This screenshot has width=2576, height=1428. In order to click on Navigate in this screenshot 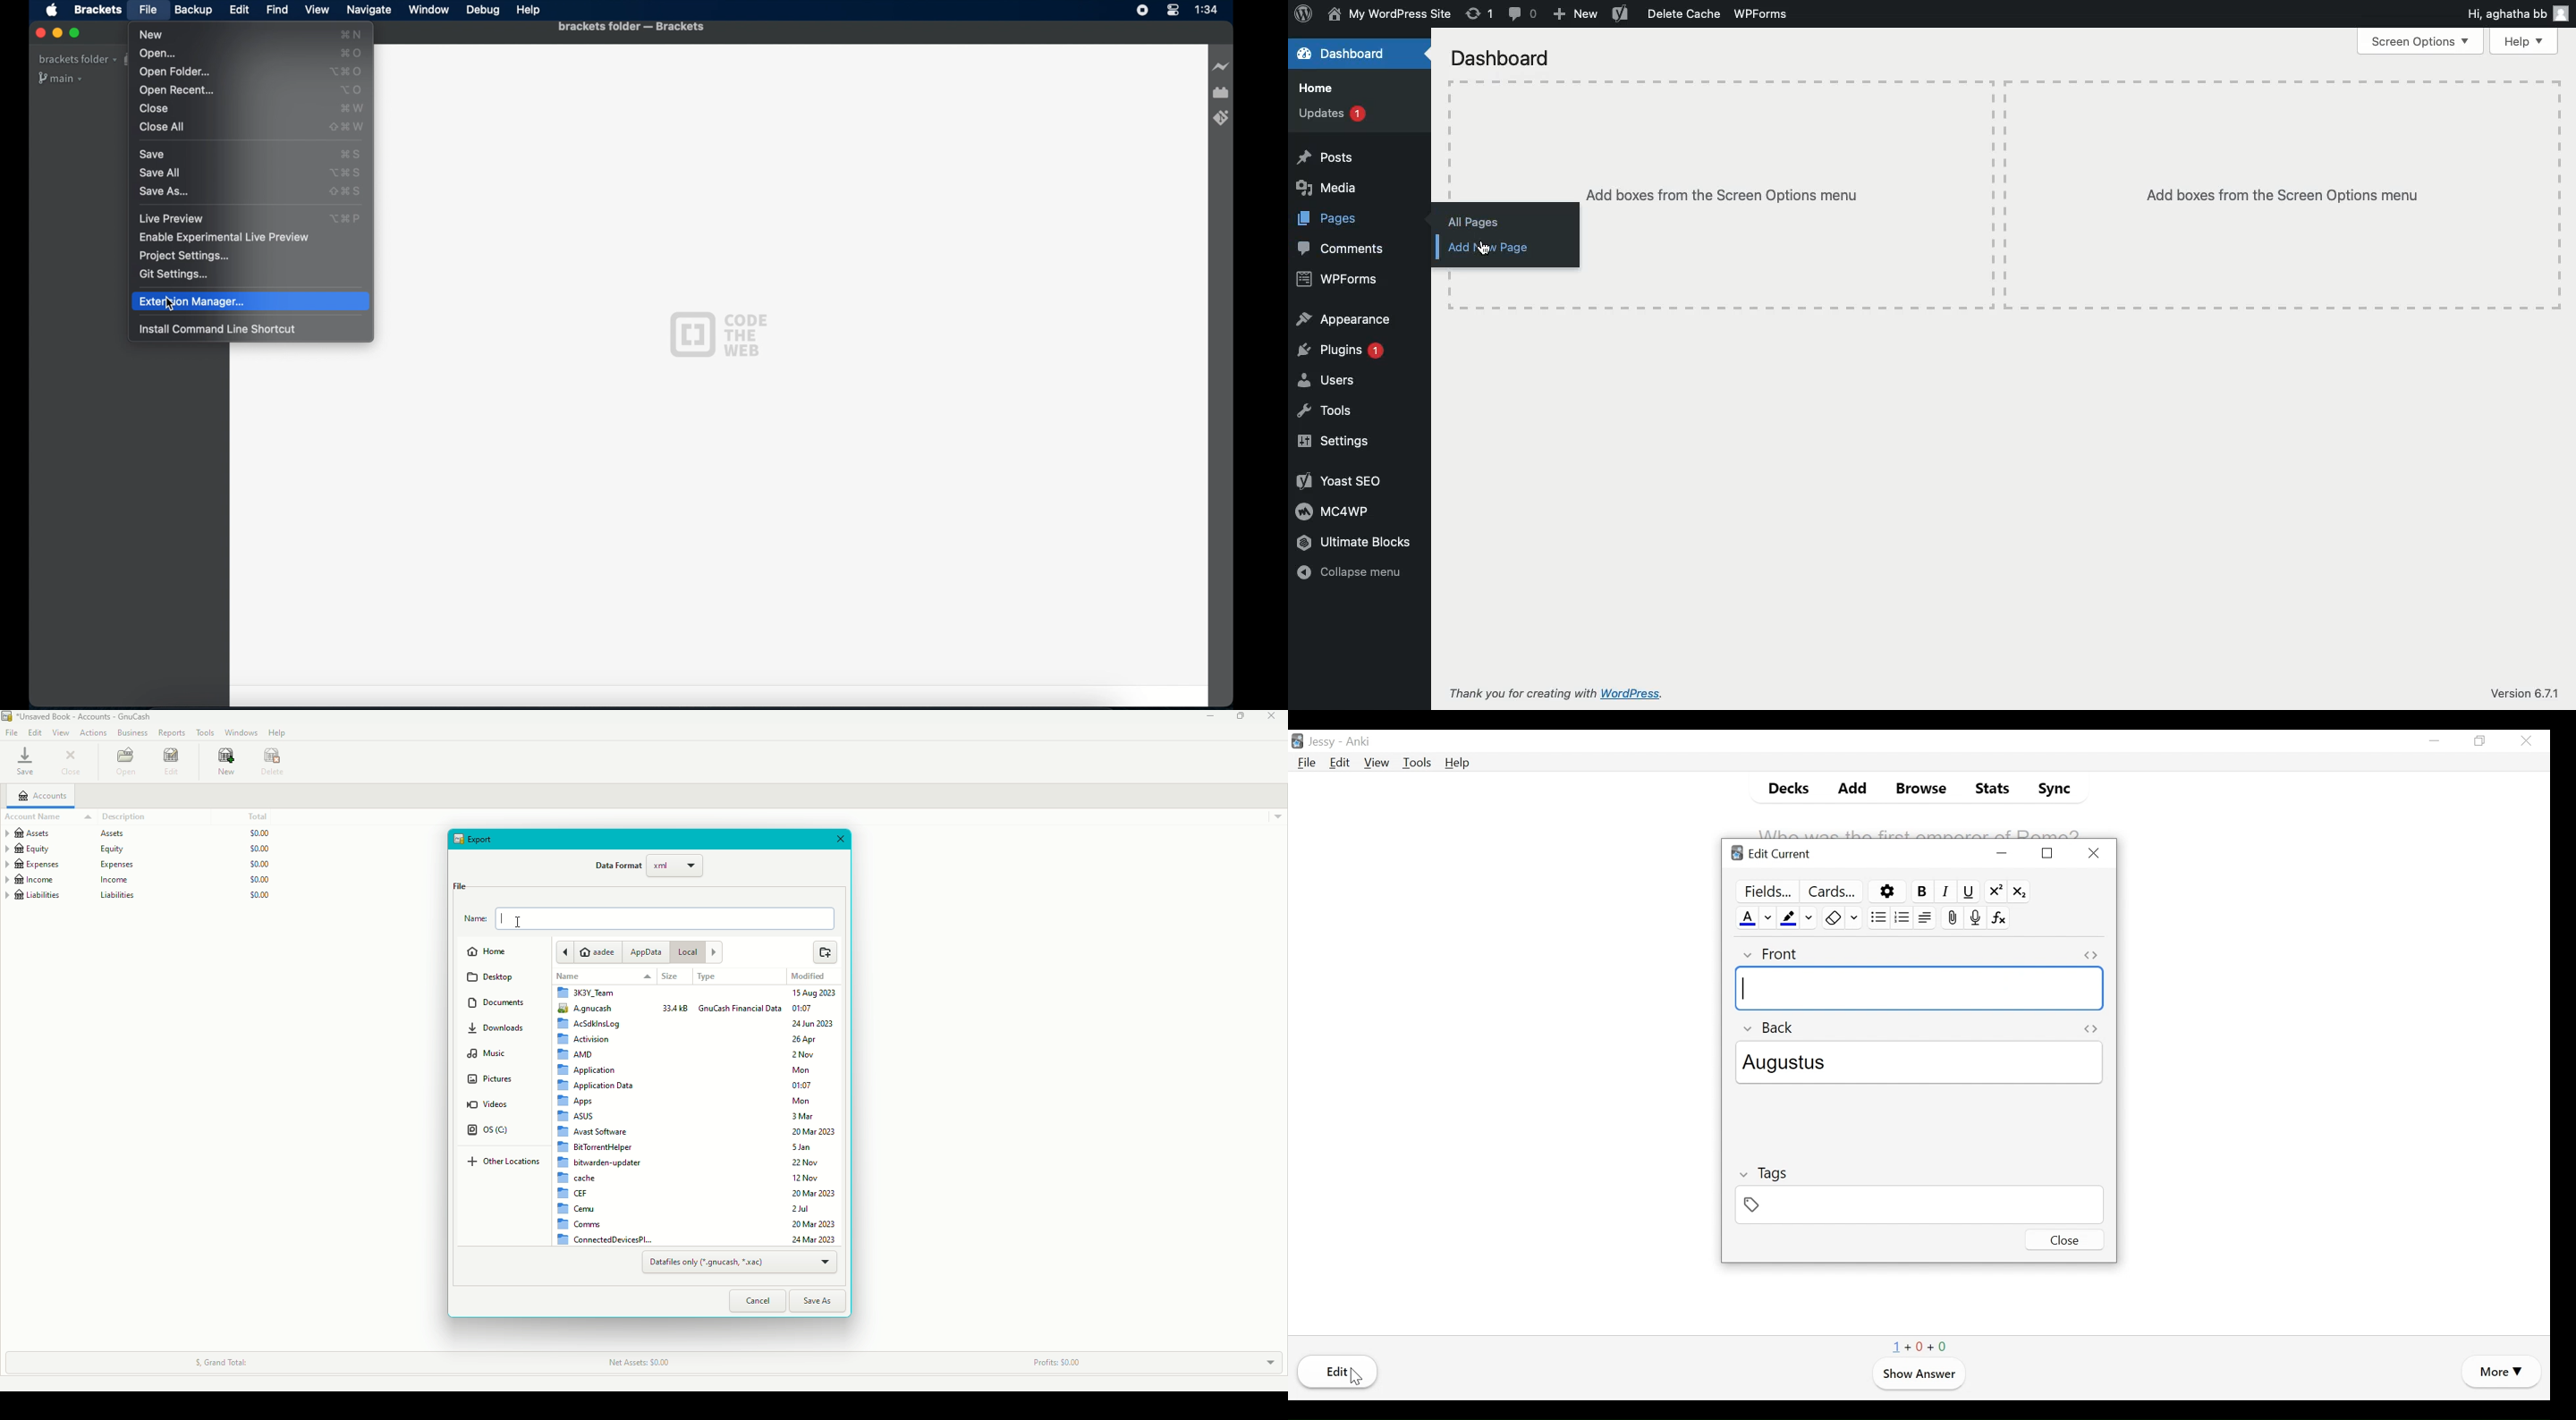, I will do `click(369, 11)`.